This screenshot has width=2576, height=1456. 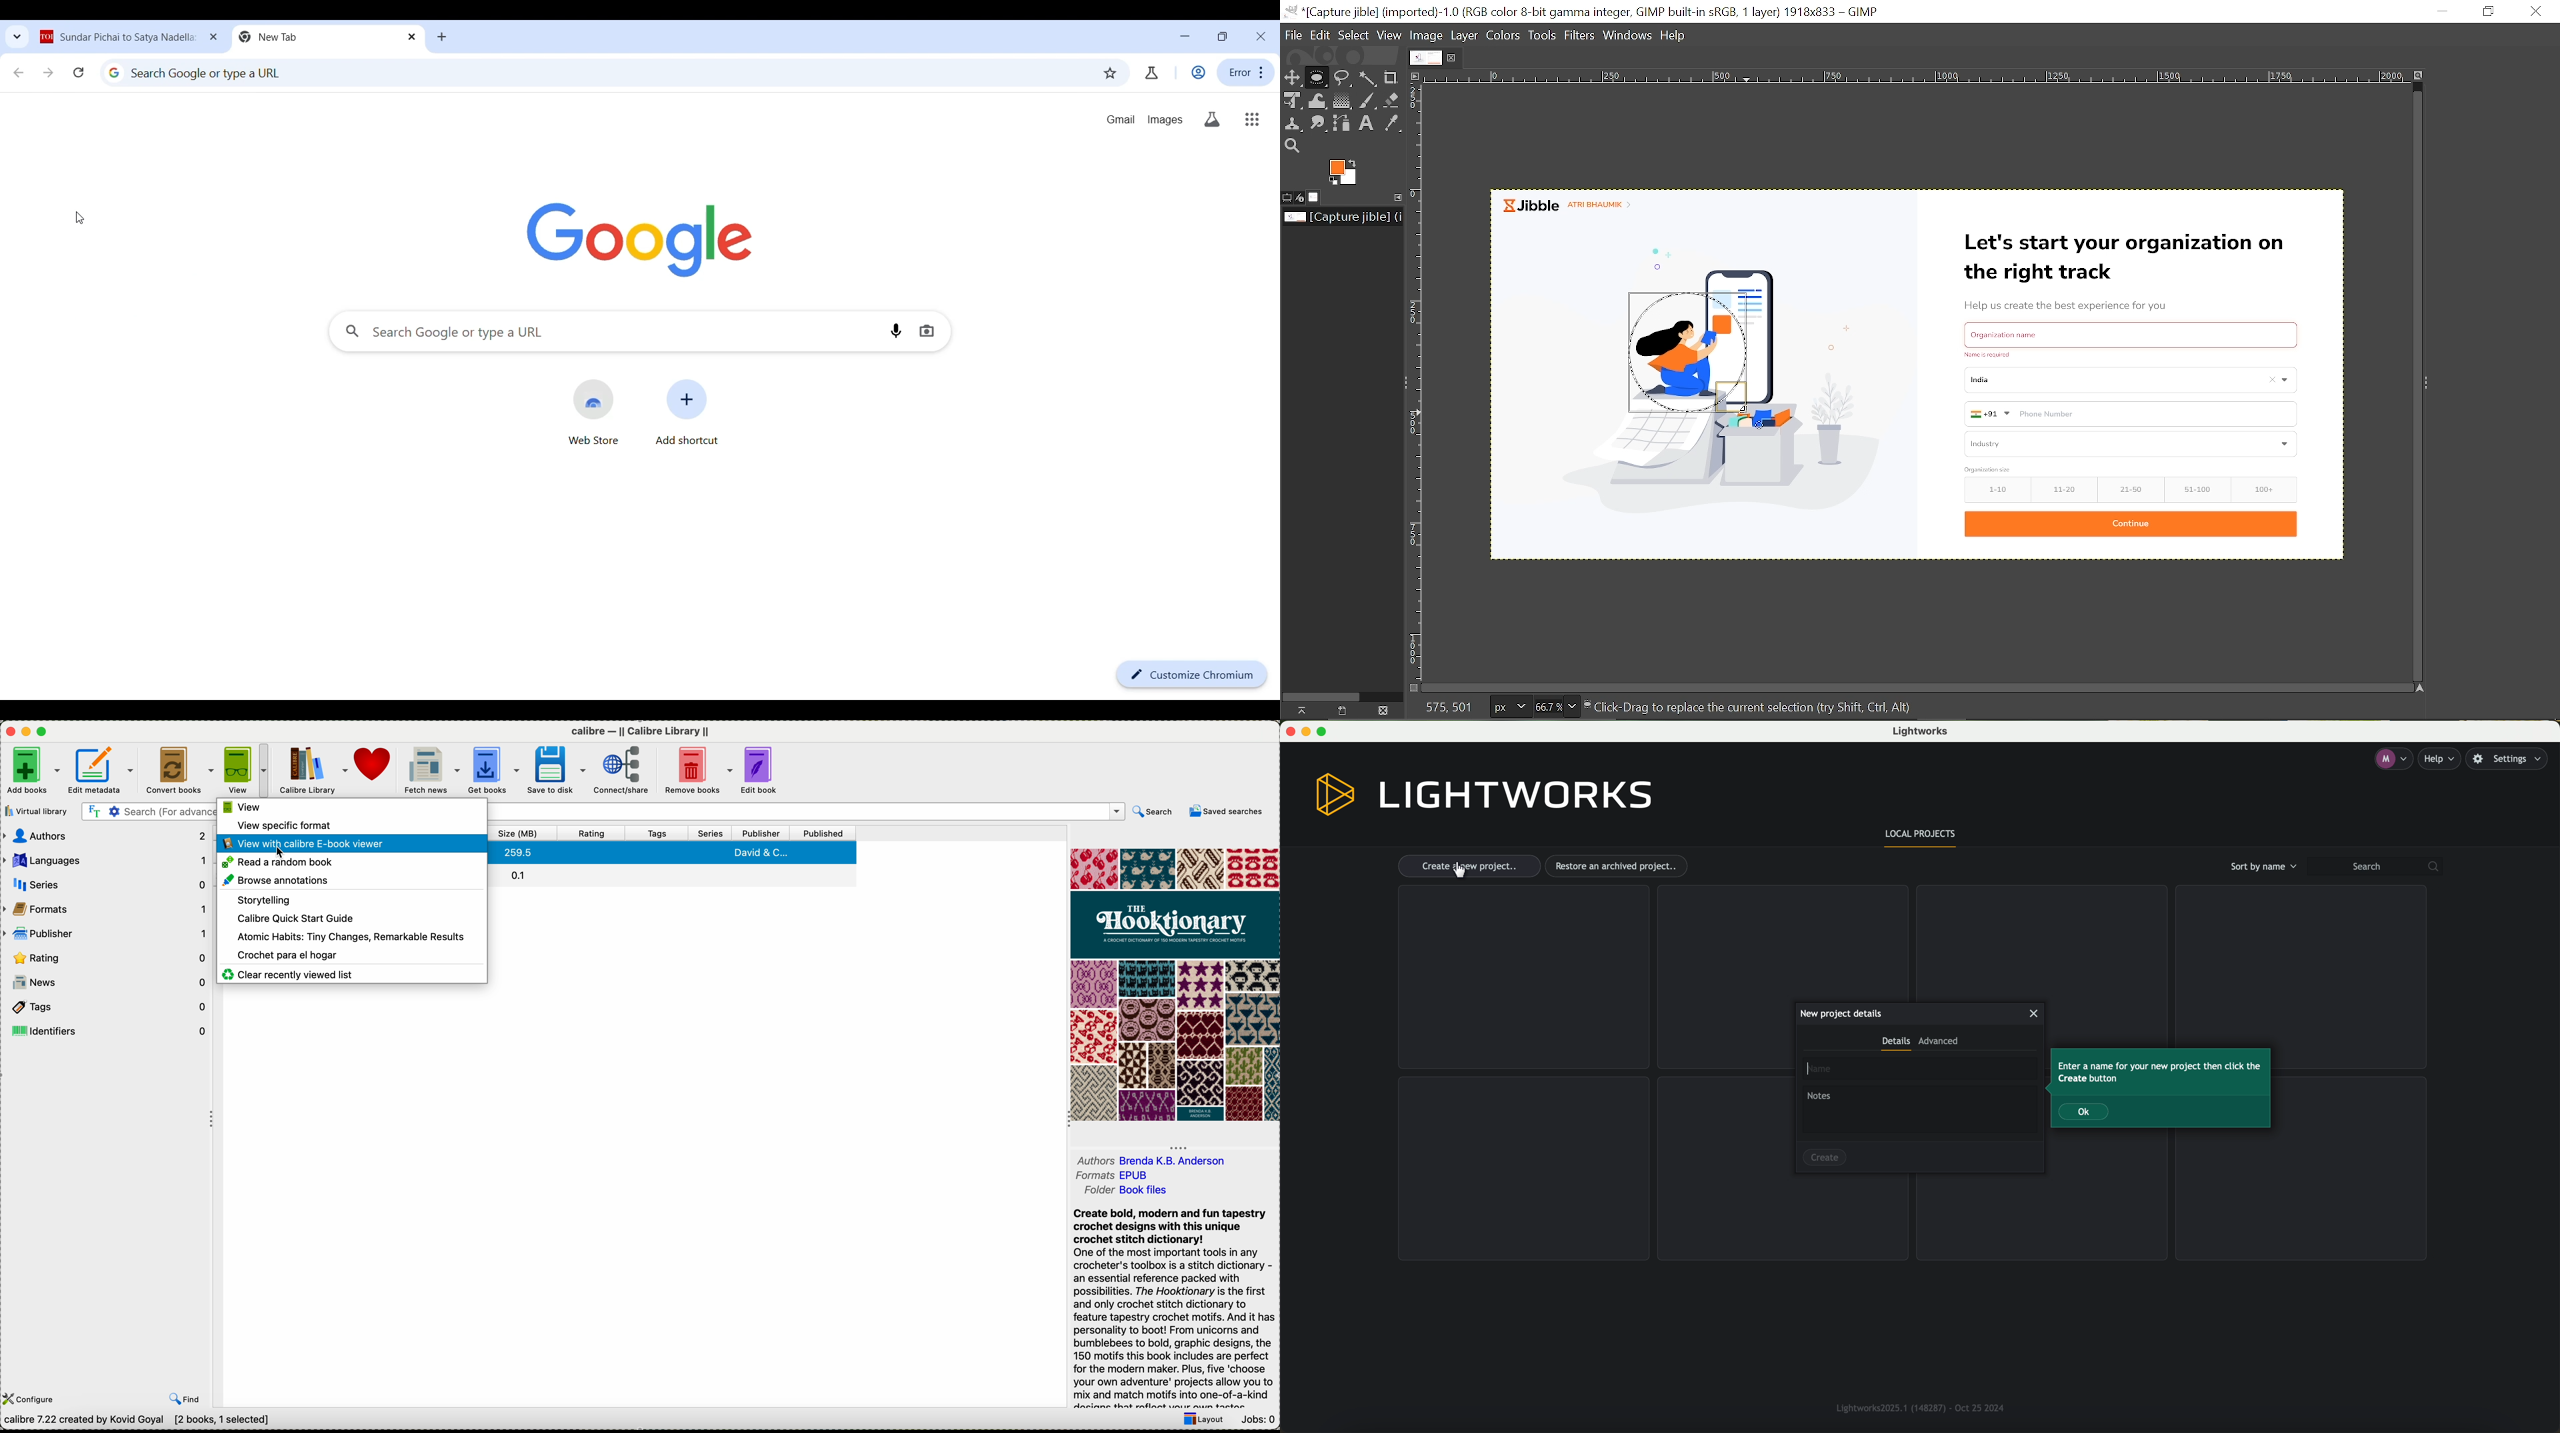 What do you see at coordinates (601, 72) in the screenshot?
I see `Search web box` at bounding box center [601, 72].